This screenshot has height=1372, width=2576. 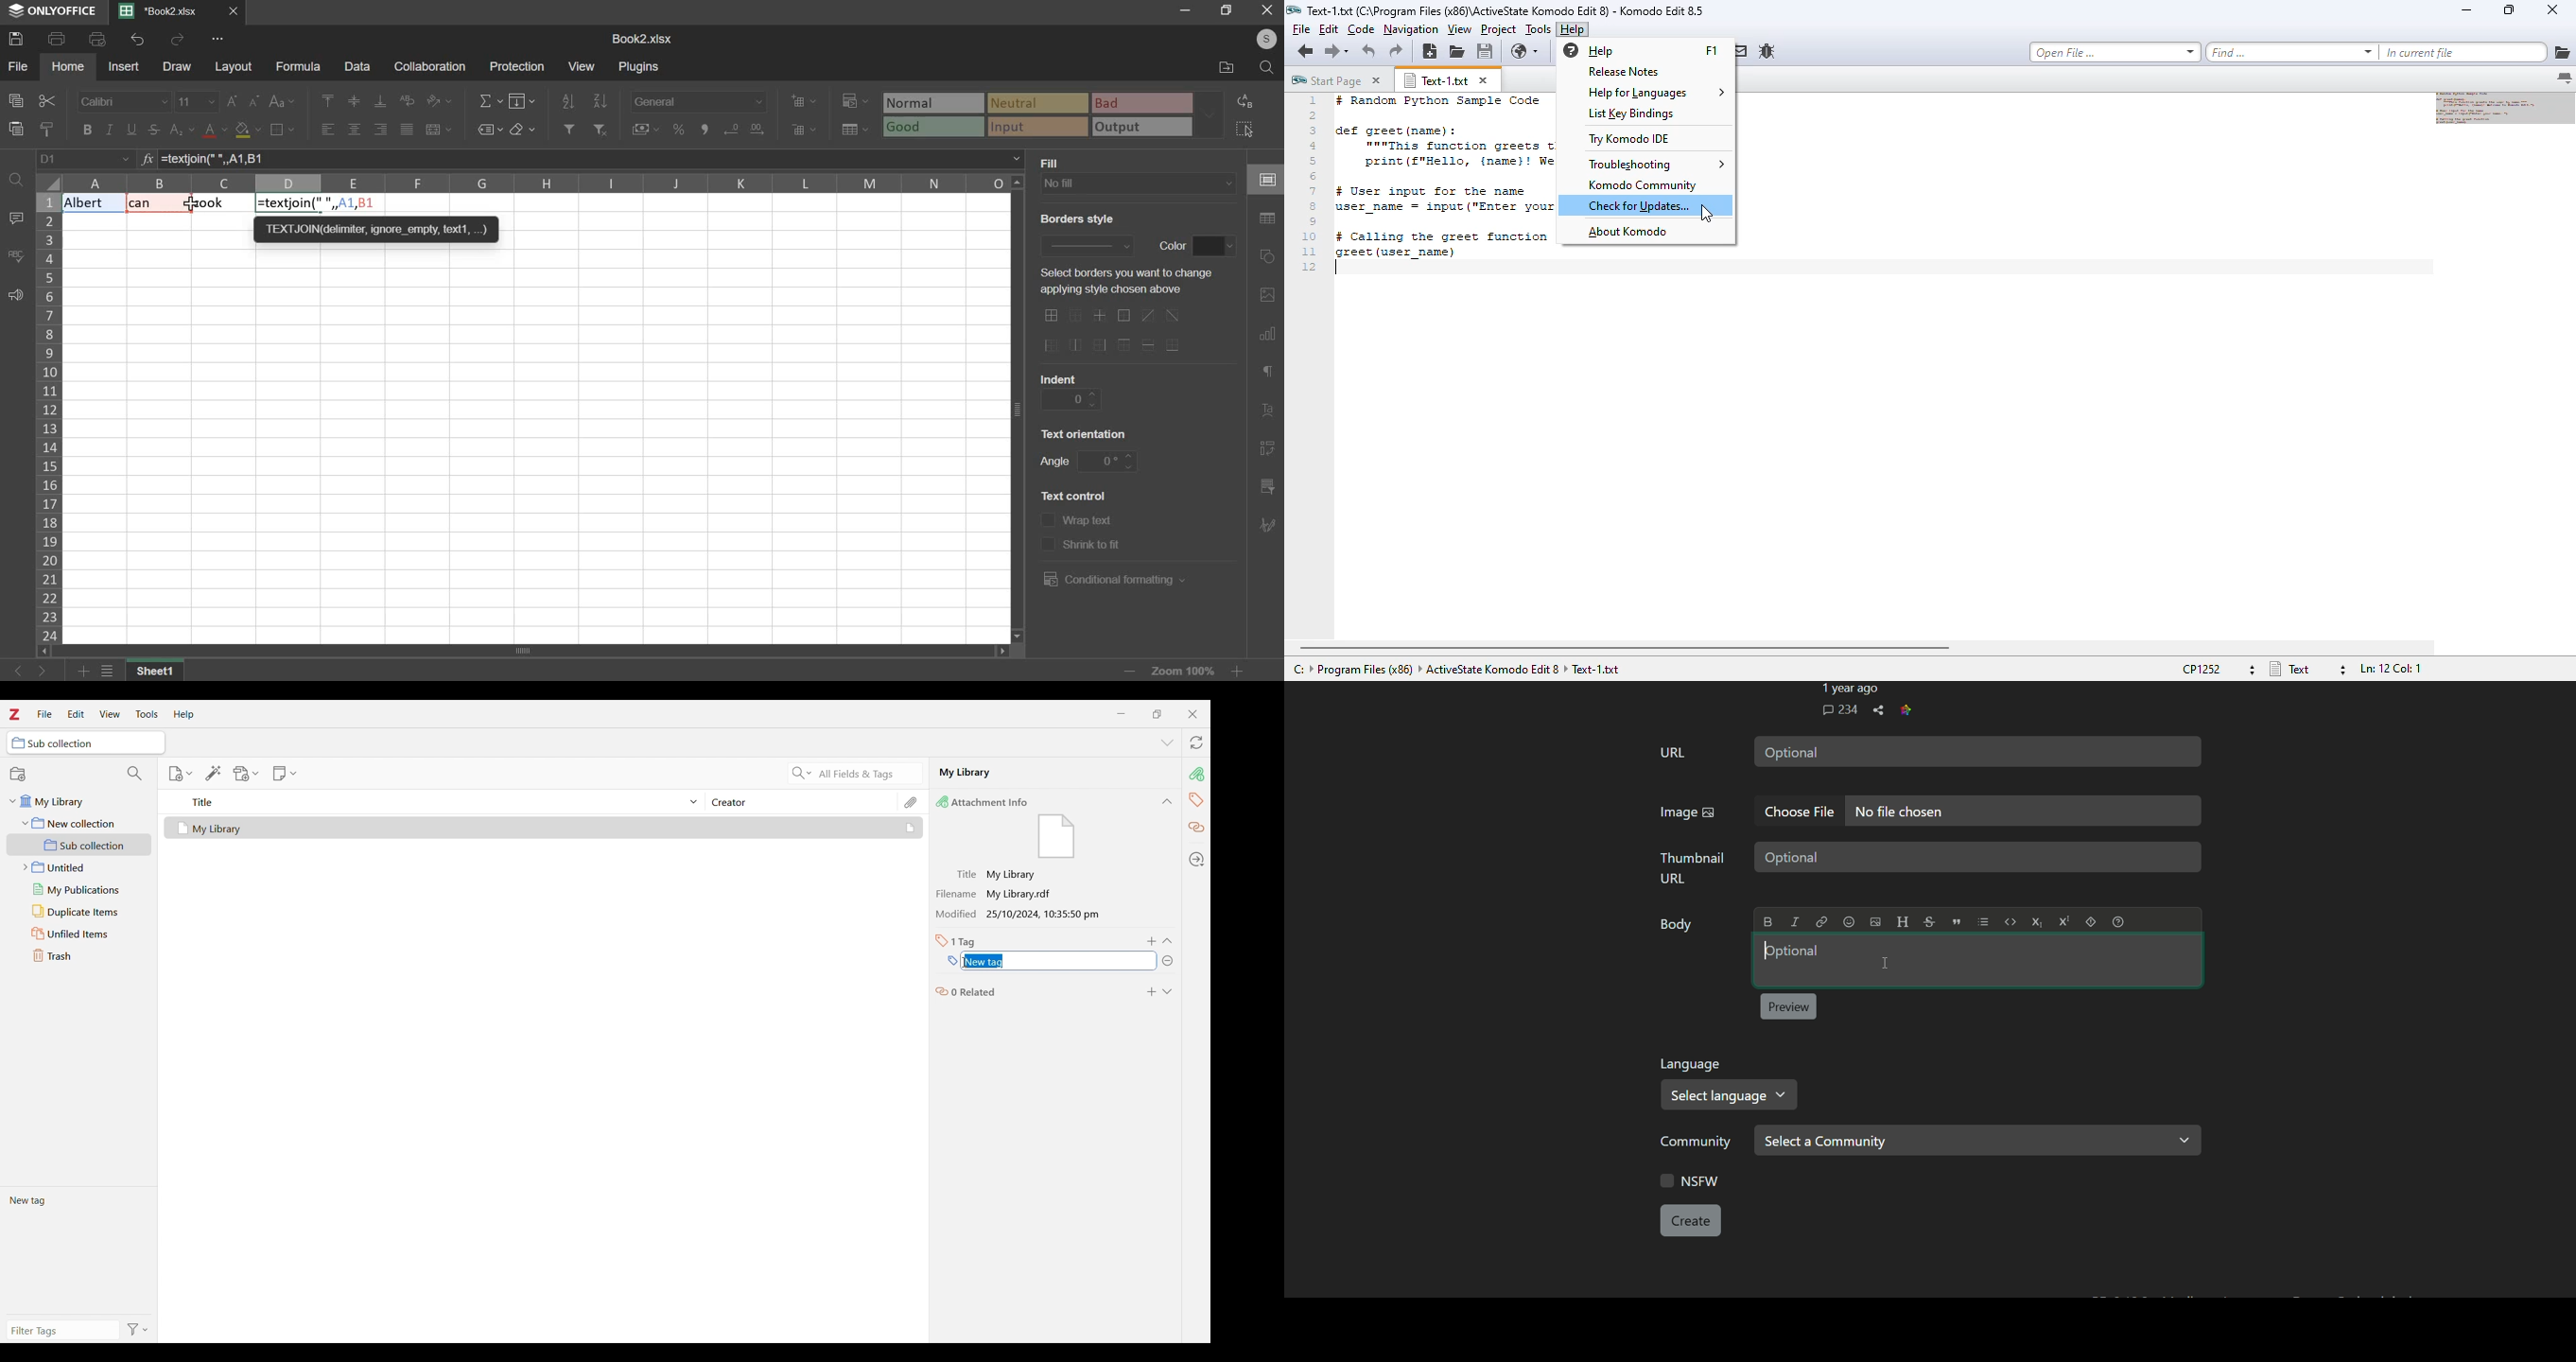 What do you see at coordinates (44, 713) in the screenshot?
I see `File menu` at bounding box center [44, 713].